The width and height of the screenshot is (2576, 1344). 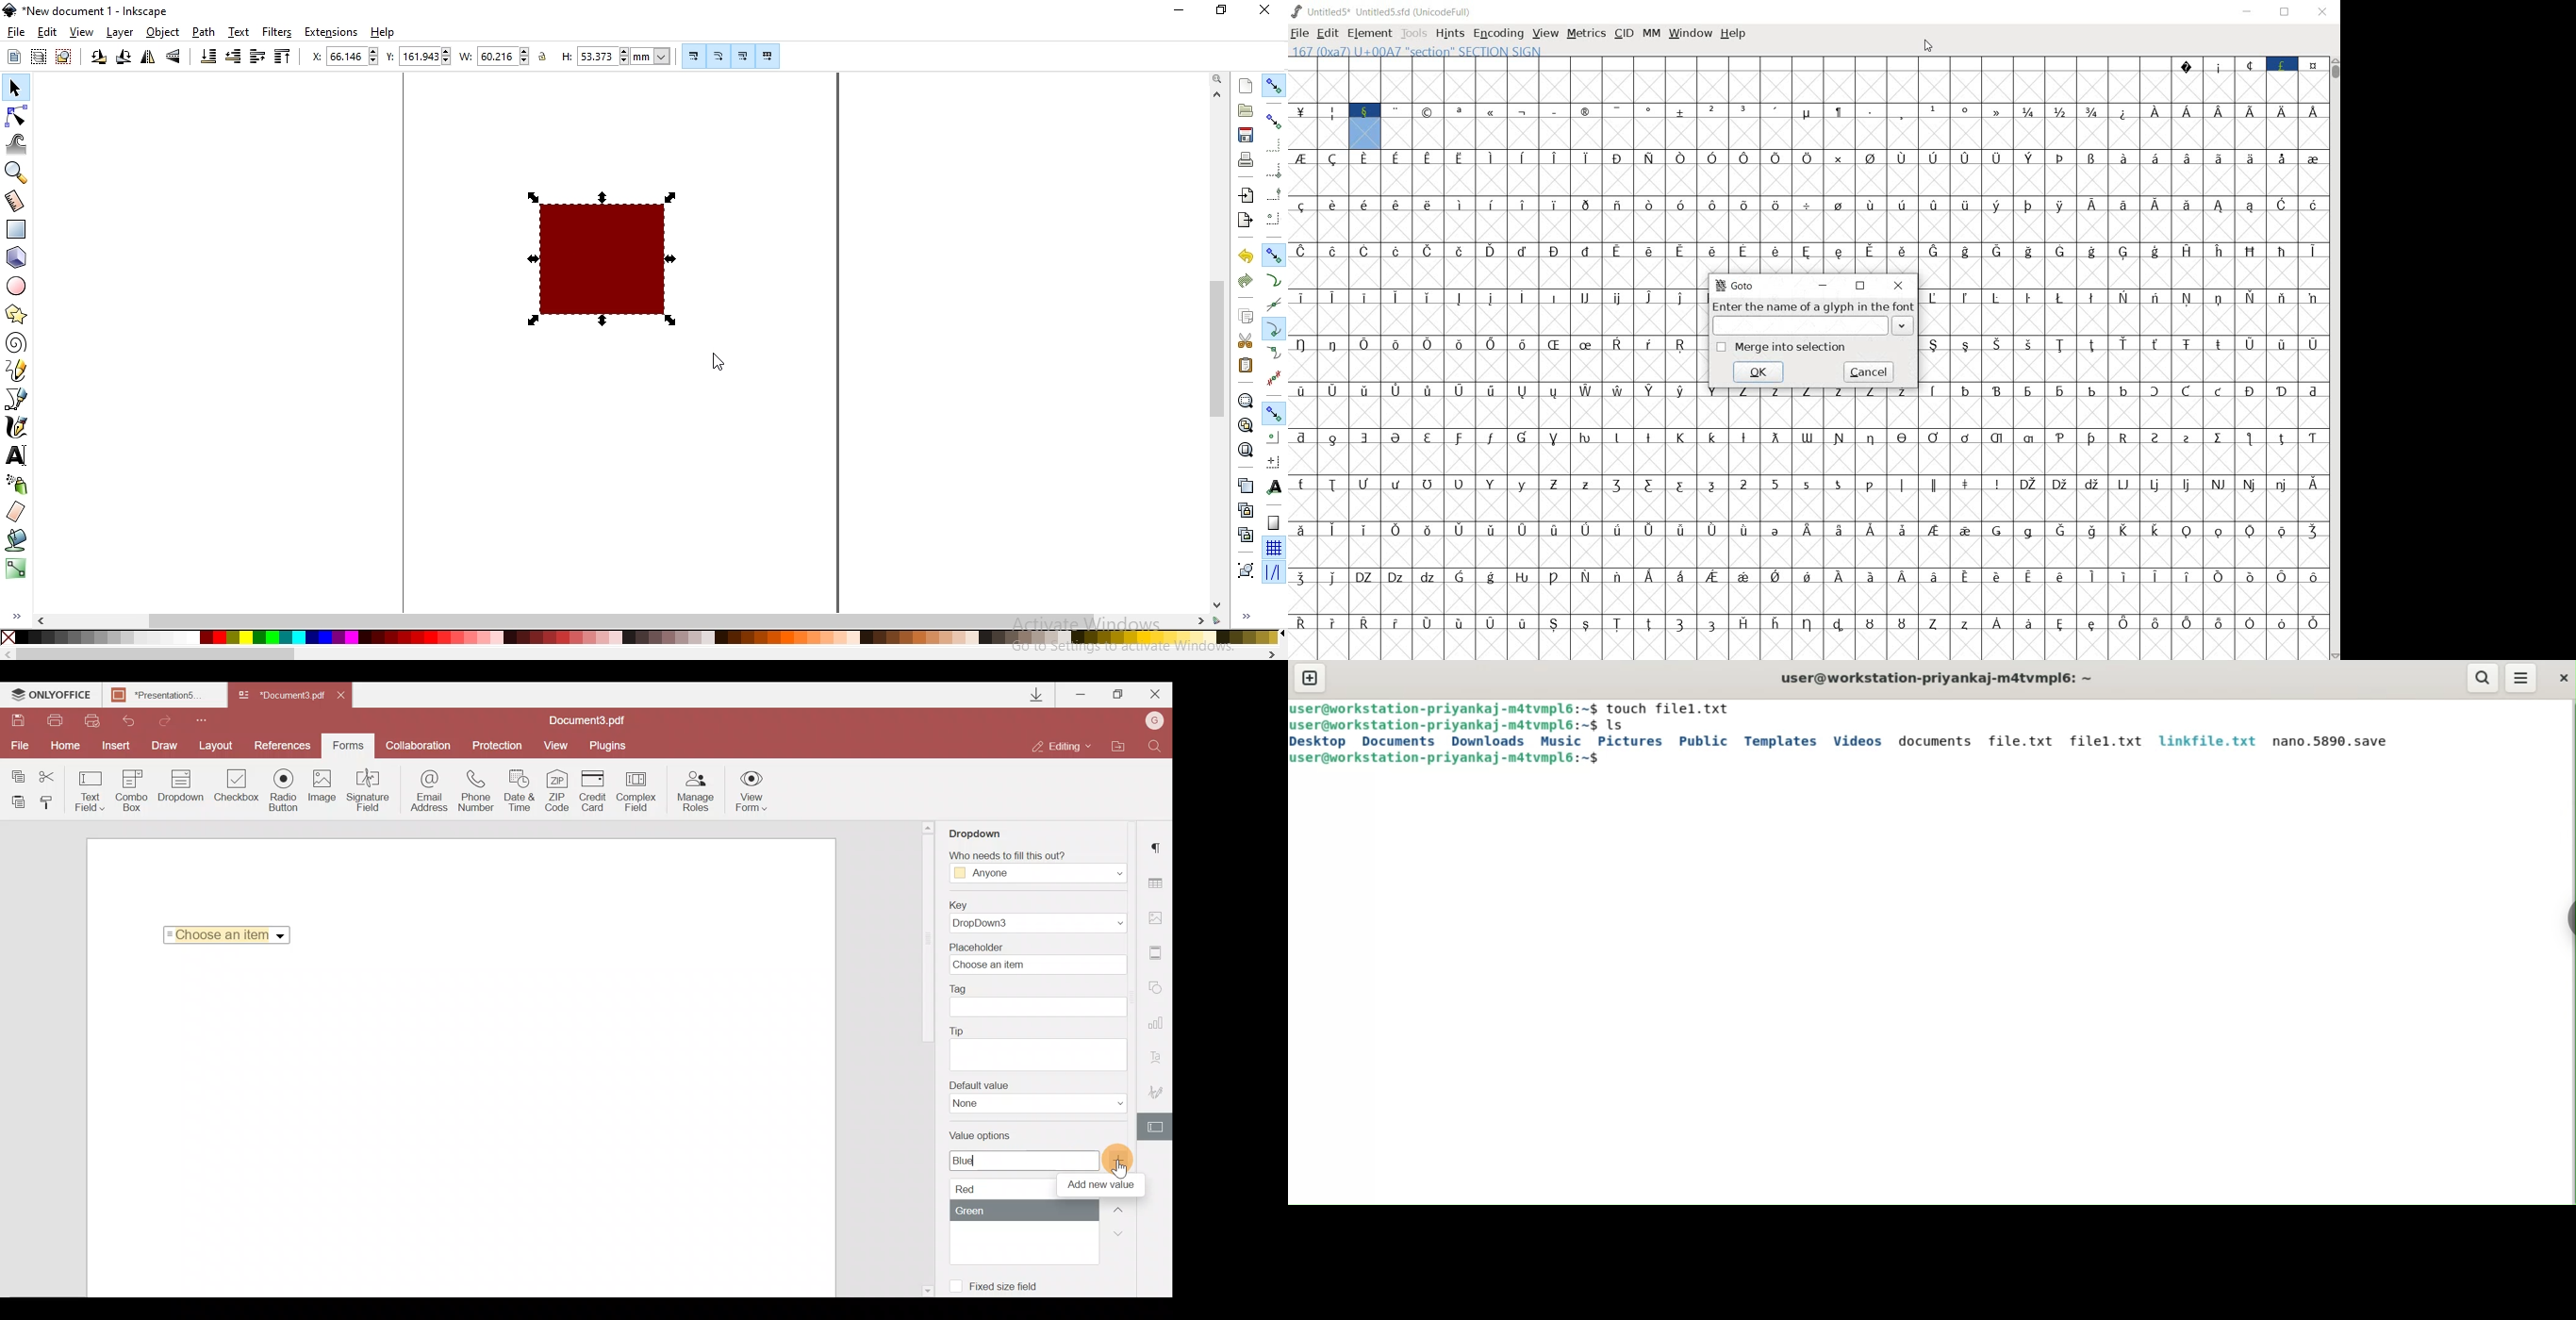 I want to click on Preferences, so click(x=284, y=746).